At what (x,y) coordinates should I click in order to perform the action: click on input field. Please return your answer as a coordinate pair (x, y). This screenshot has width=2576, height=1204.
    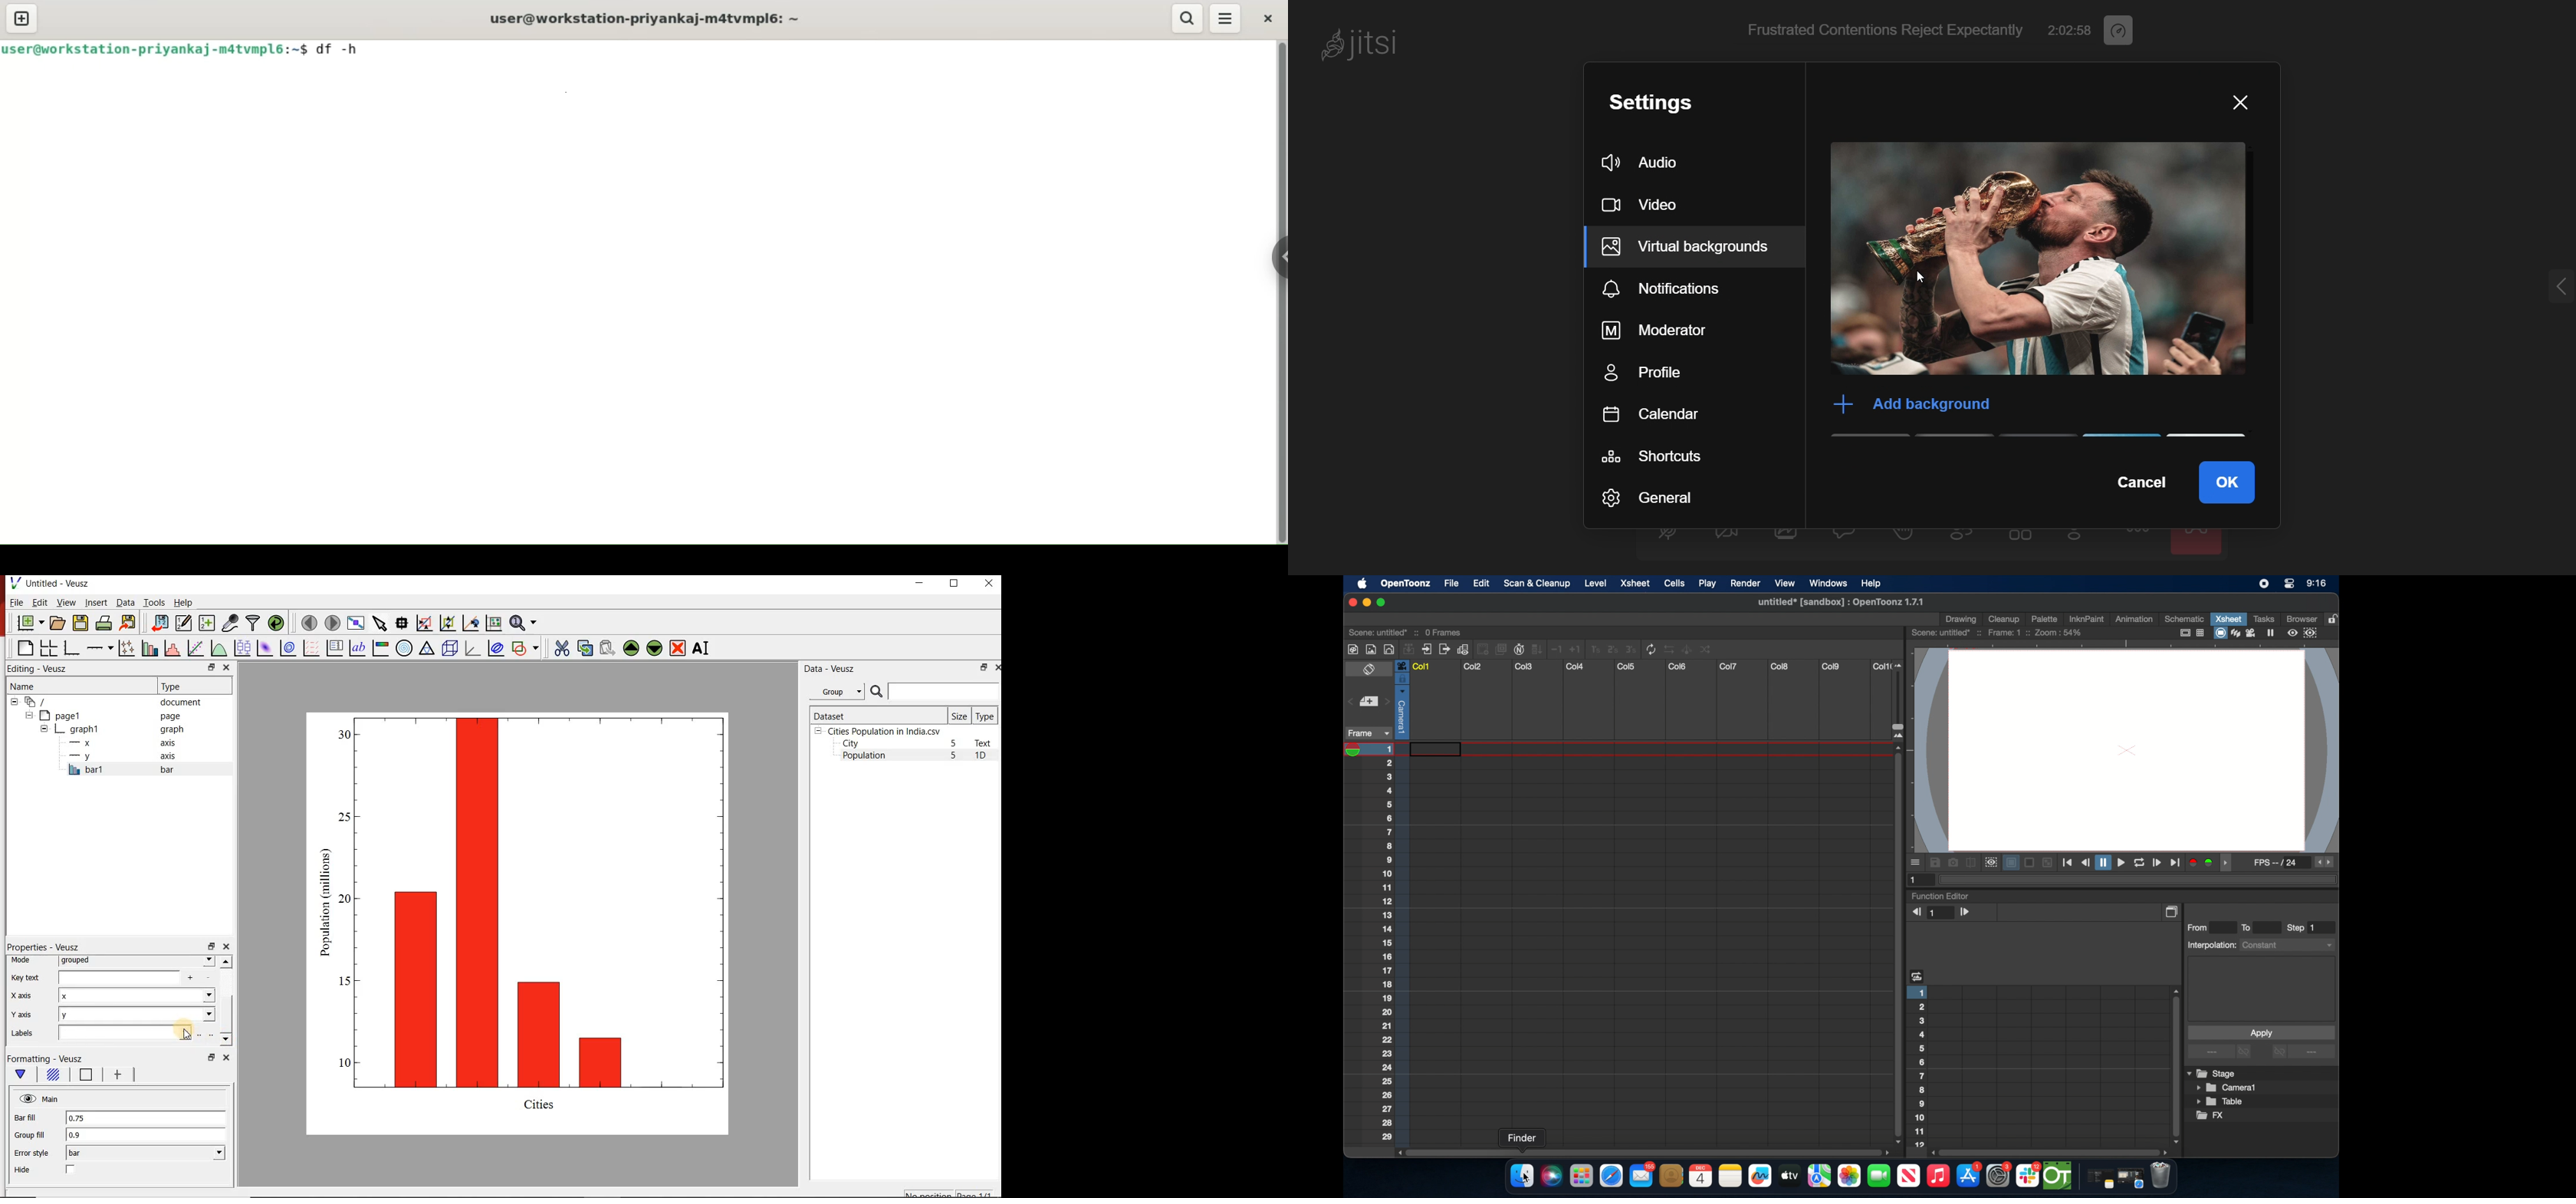
    Looking at the image, I should click on (124, 1033).